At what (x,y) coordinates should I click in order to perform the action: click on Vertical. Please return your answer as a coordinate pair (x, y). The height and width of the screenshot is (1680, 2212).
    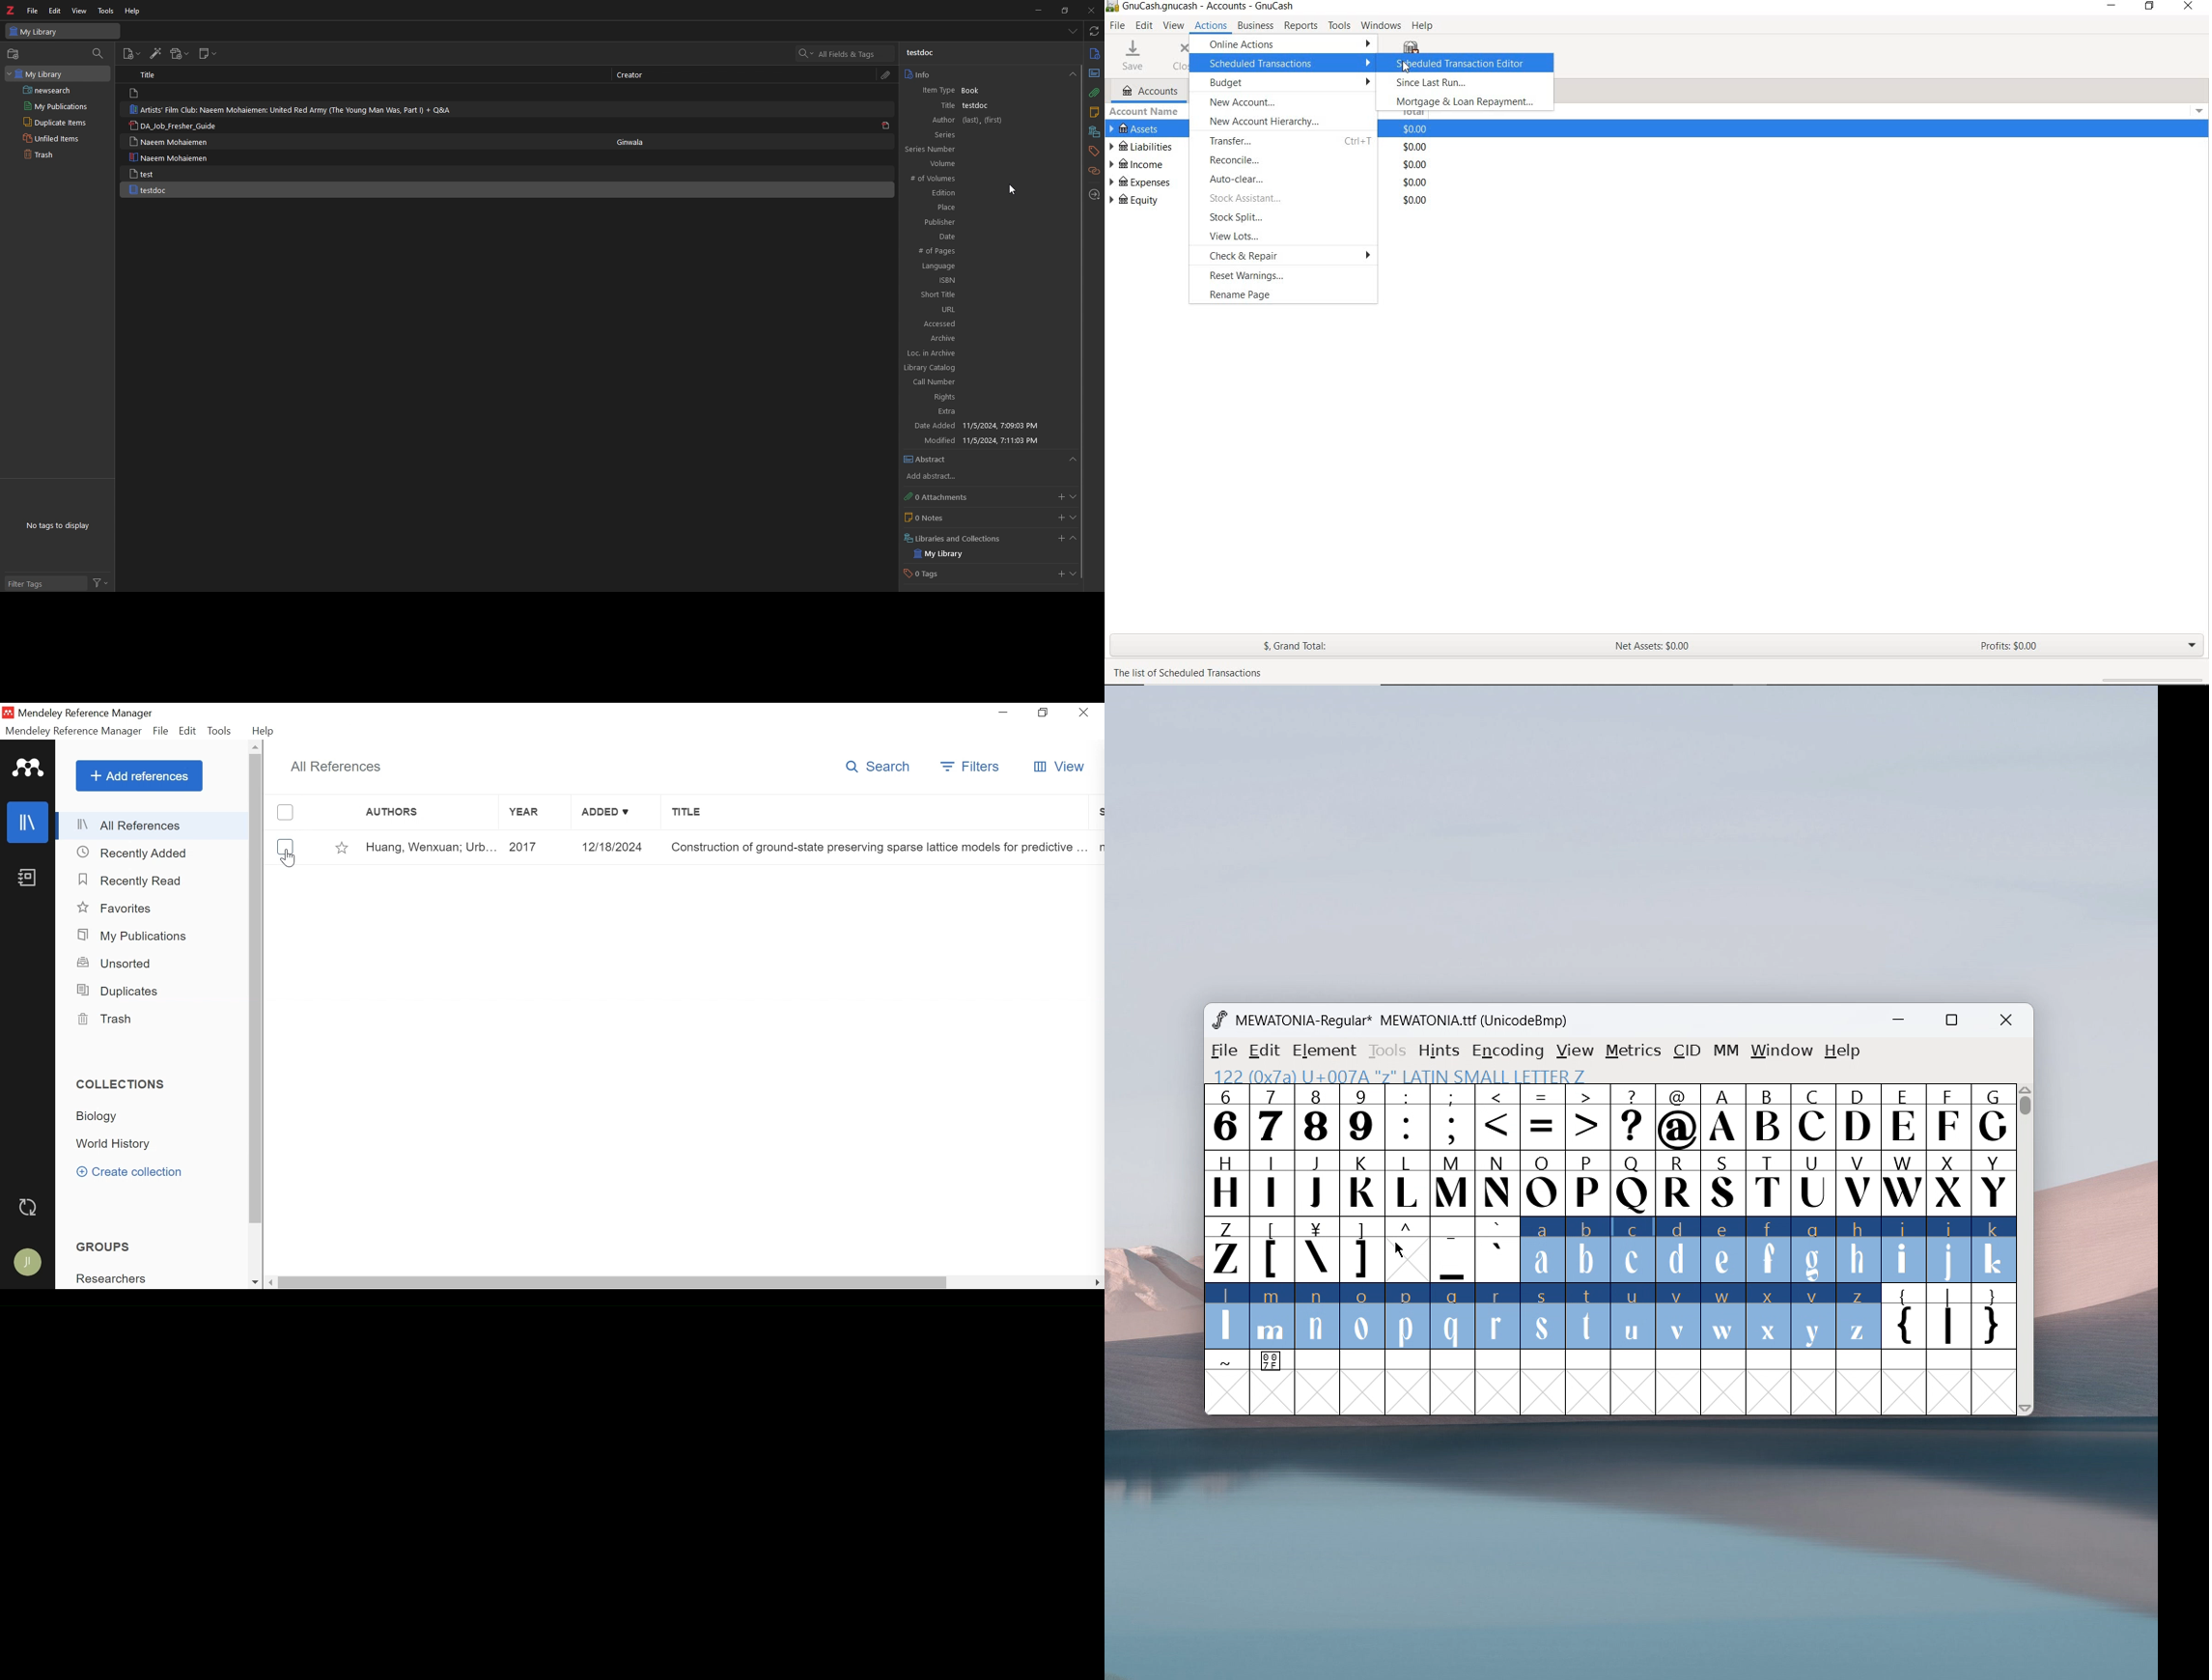
    Looking at the image, I should click on (2026, 1247).